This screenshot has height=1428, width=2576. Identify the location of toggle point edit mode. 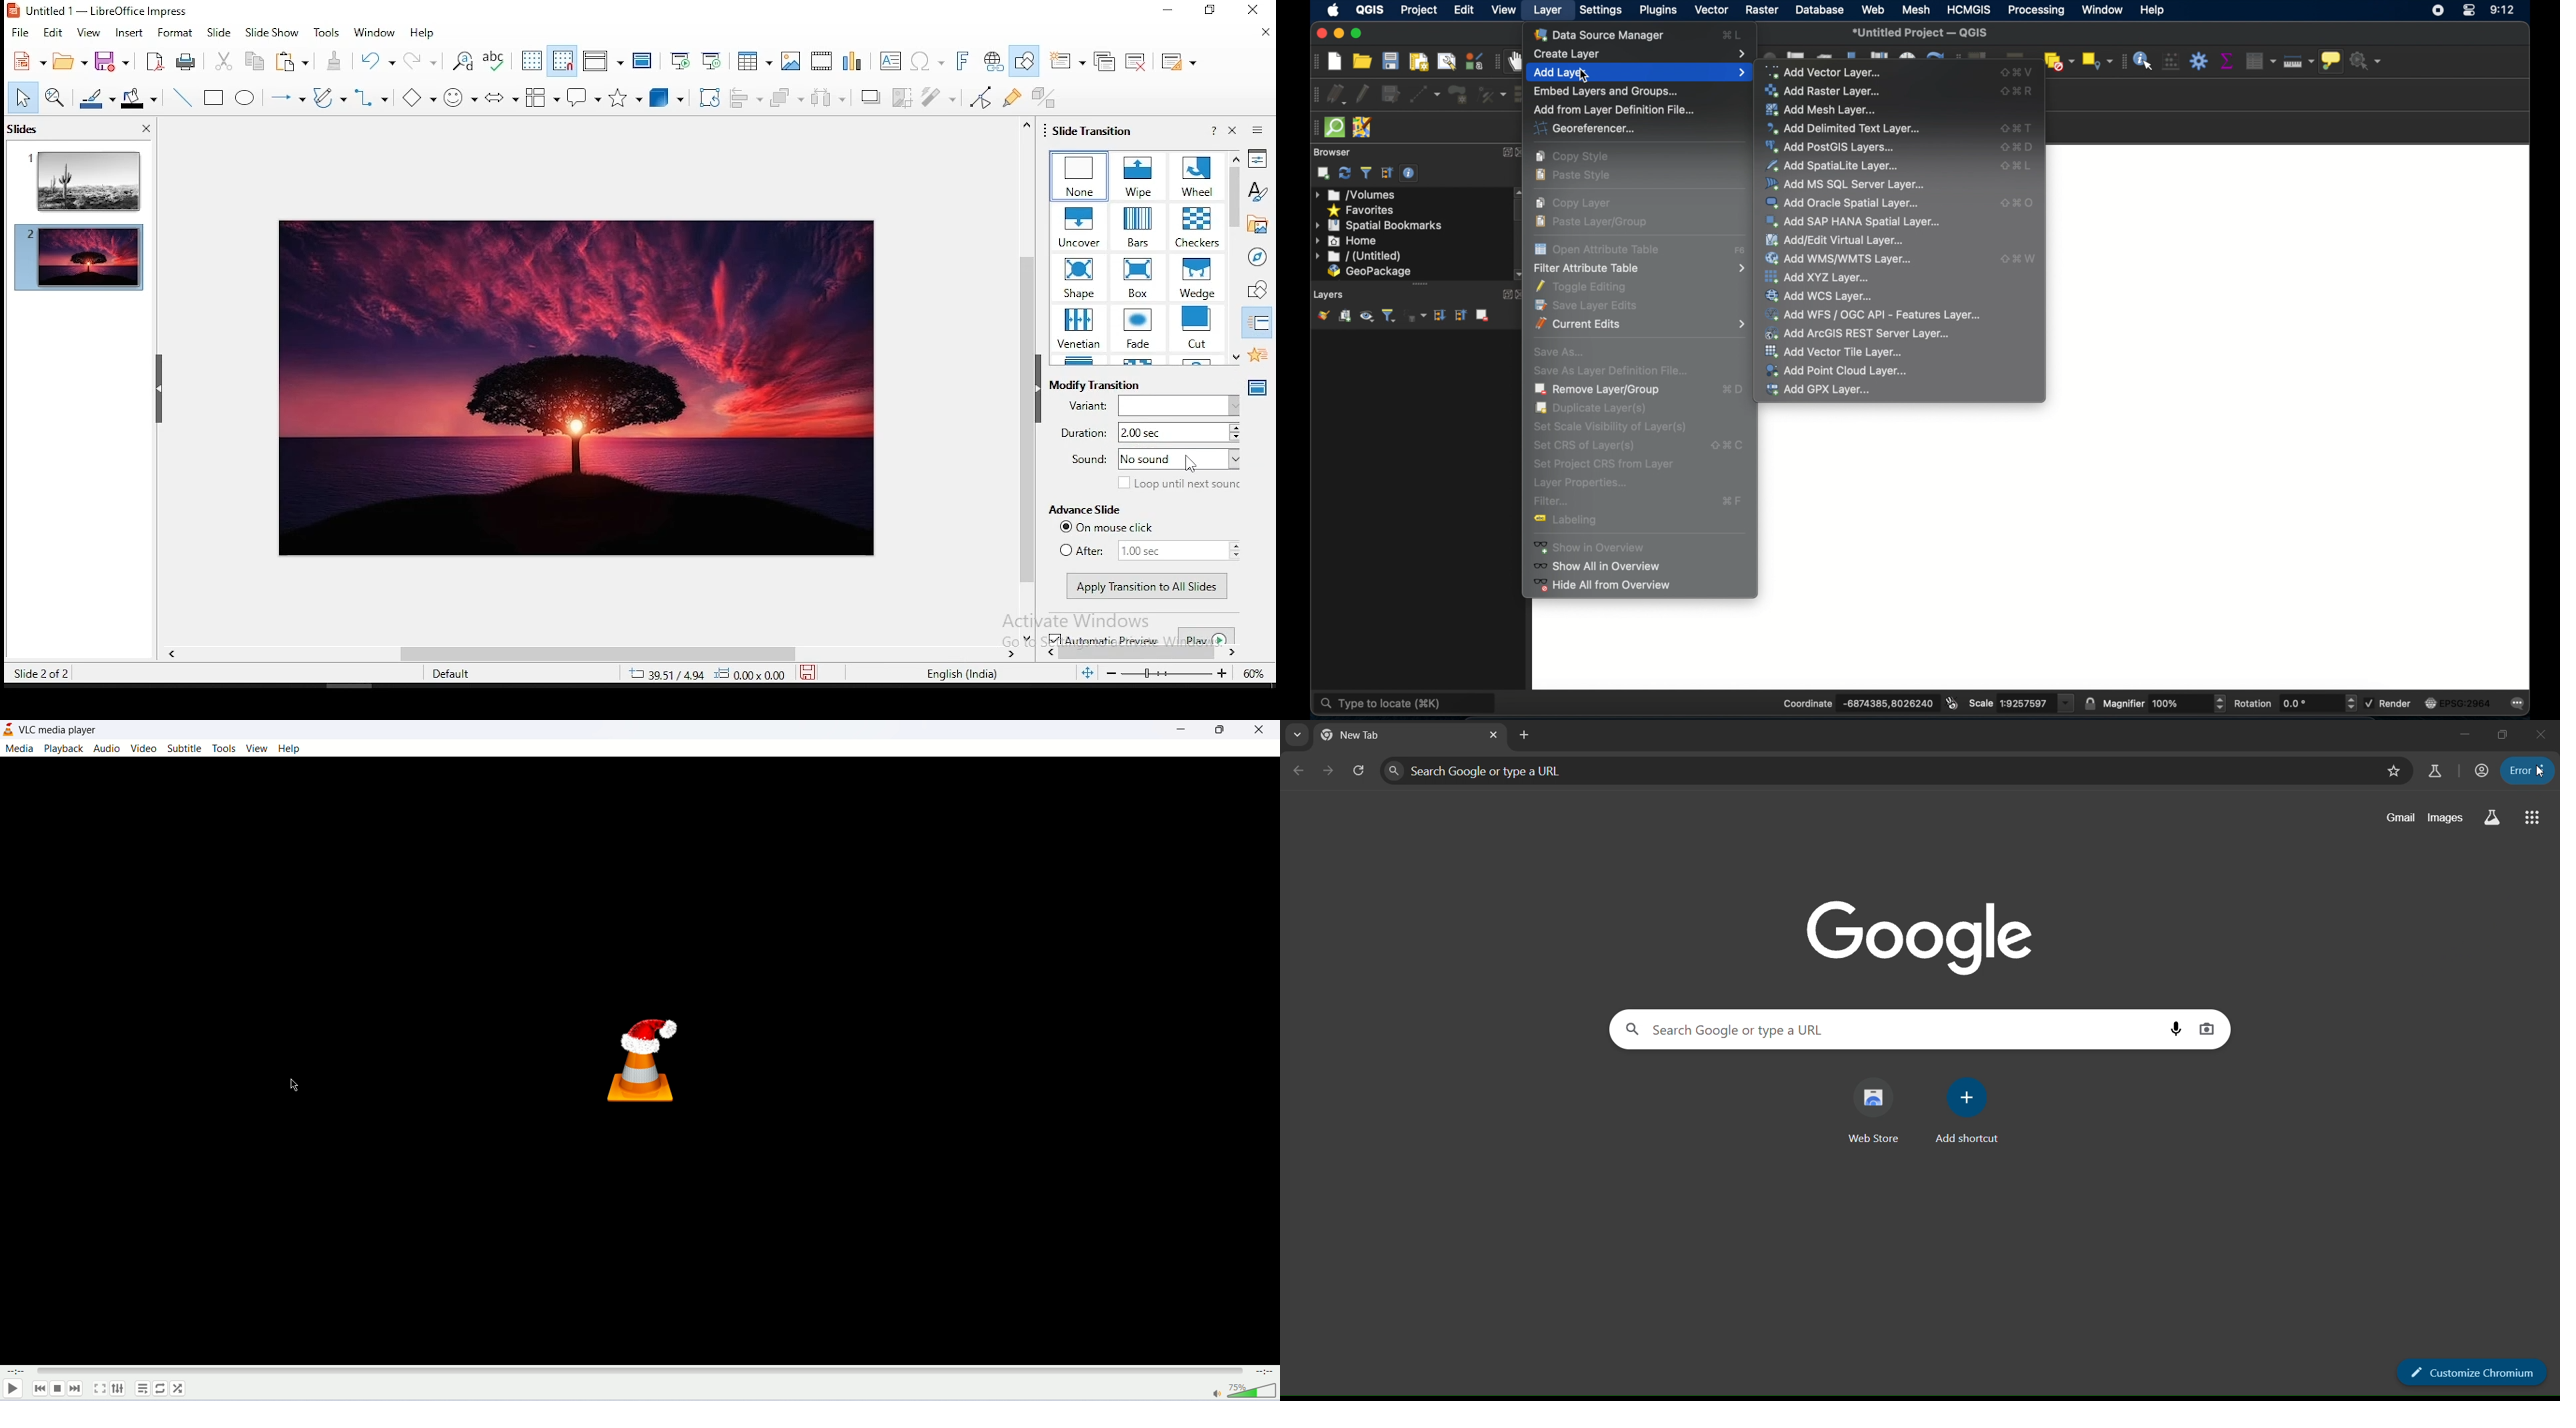
(979, 97).